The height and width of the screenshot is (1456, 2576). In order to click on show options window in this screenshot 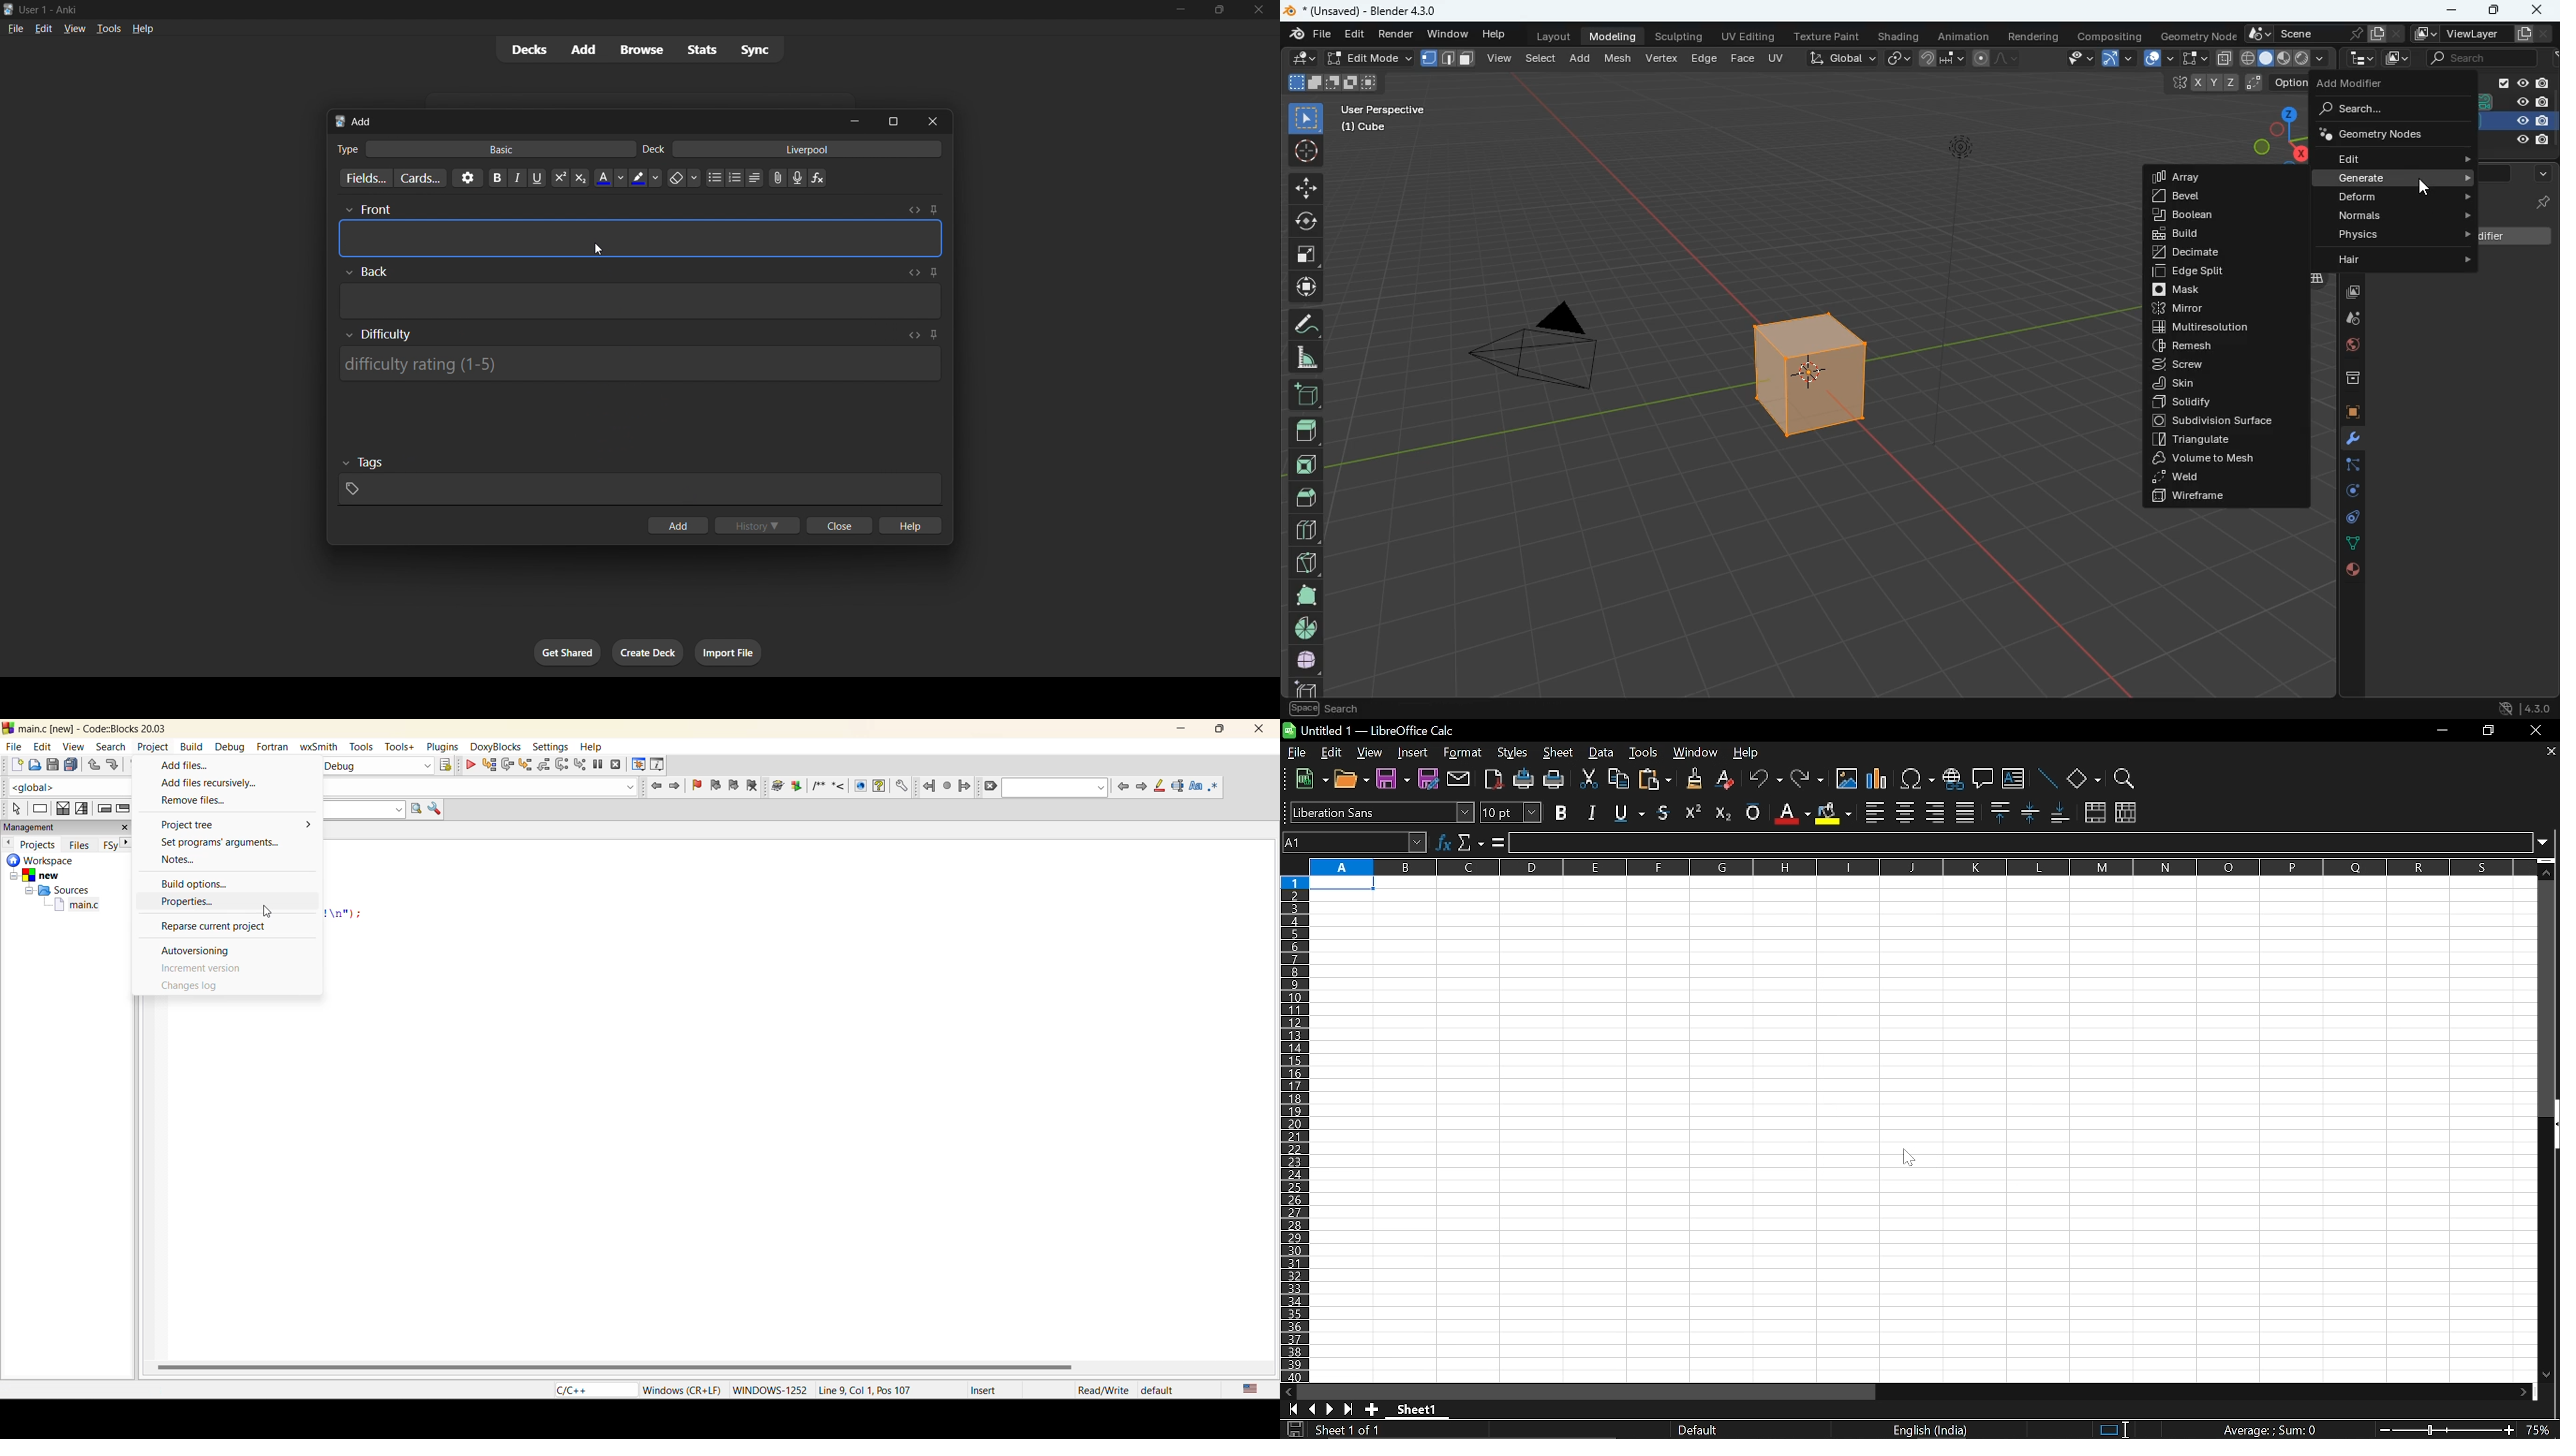, I will do `click(435, 809)`.